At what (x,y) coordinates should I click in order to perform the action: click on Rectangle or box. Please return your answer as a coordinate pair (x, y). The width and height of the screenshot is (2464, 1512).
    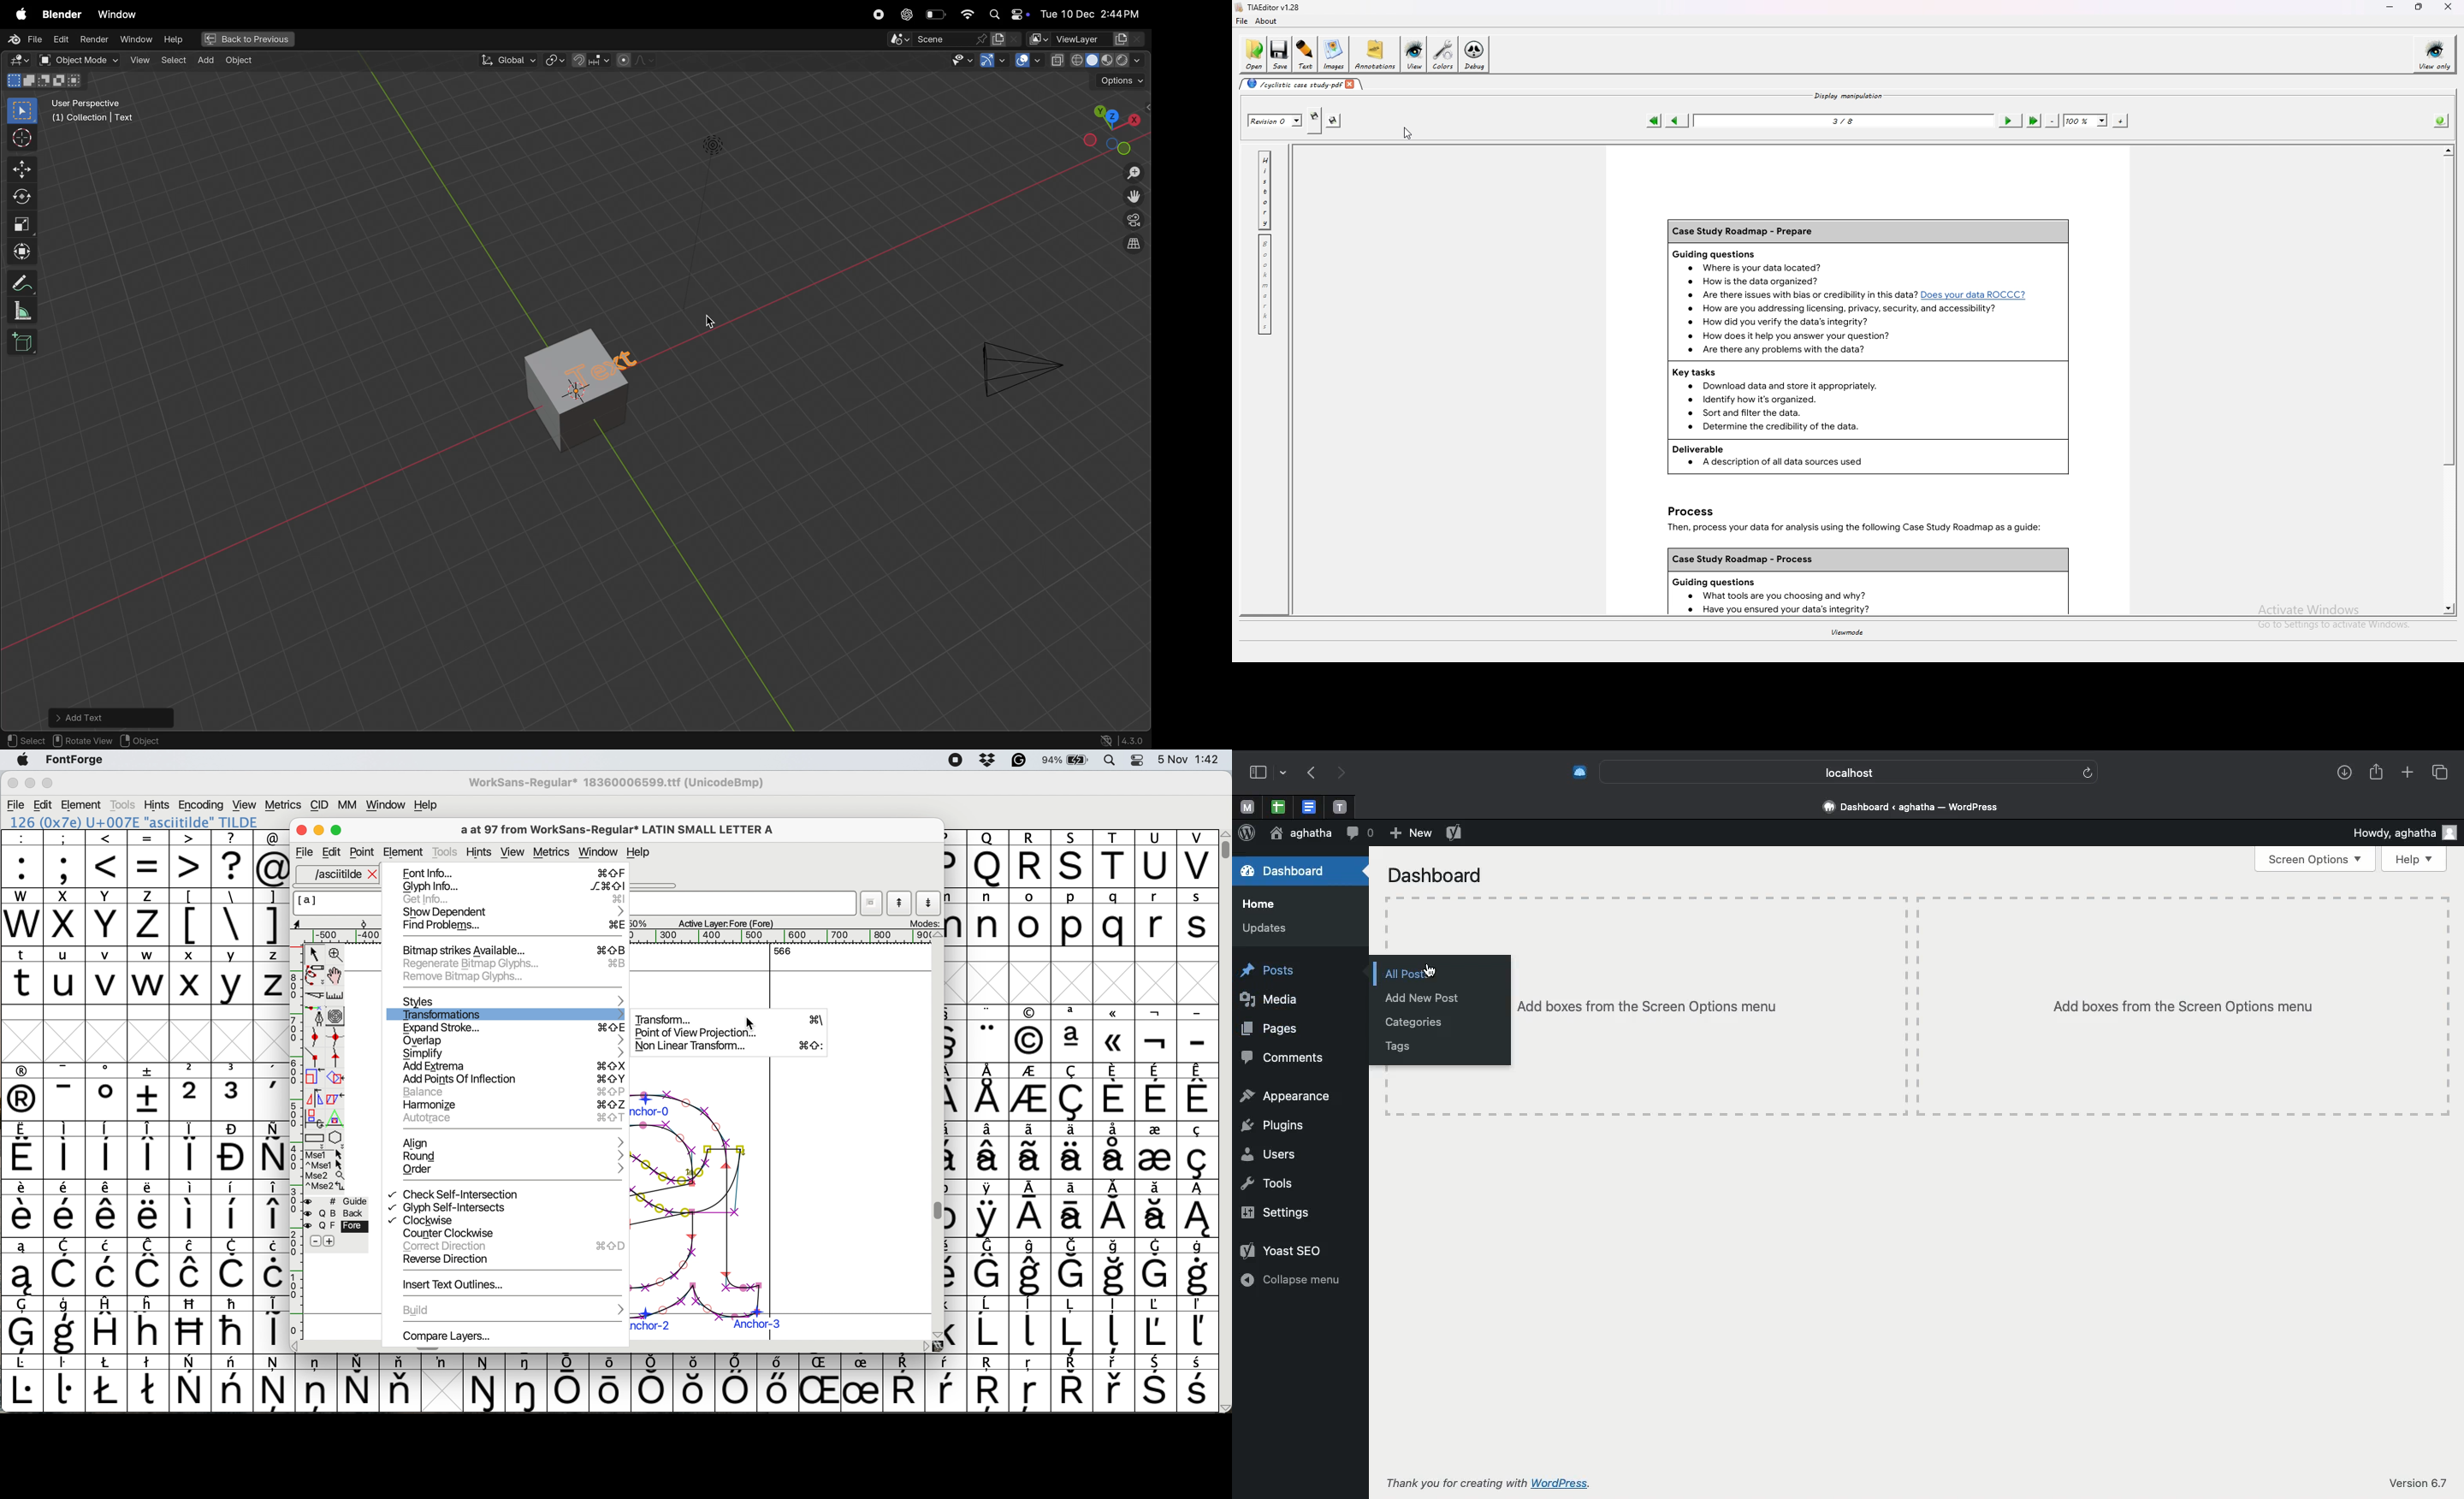
    Looking at the image, I should click on (314, 1138).